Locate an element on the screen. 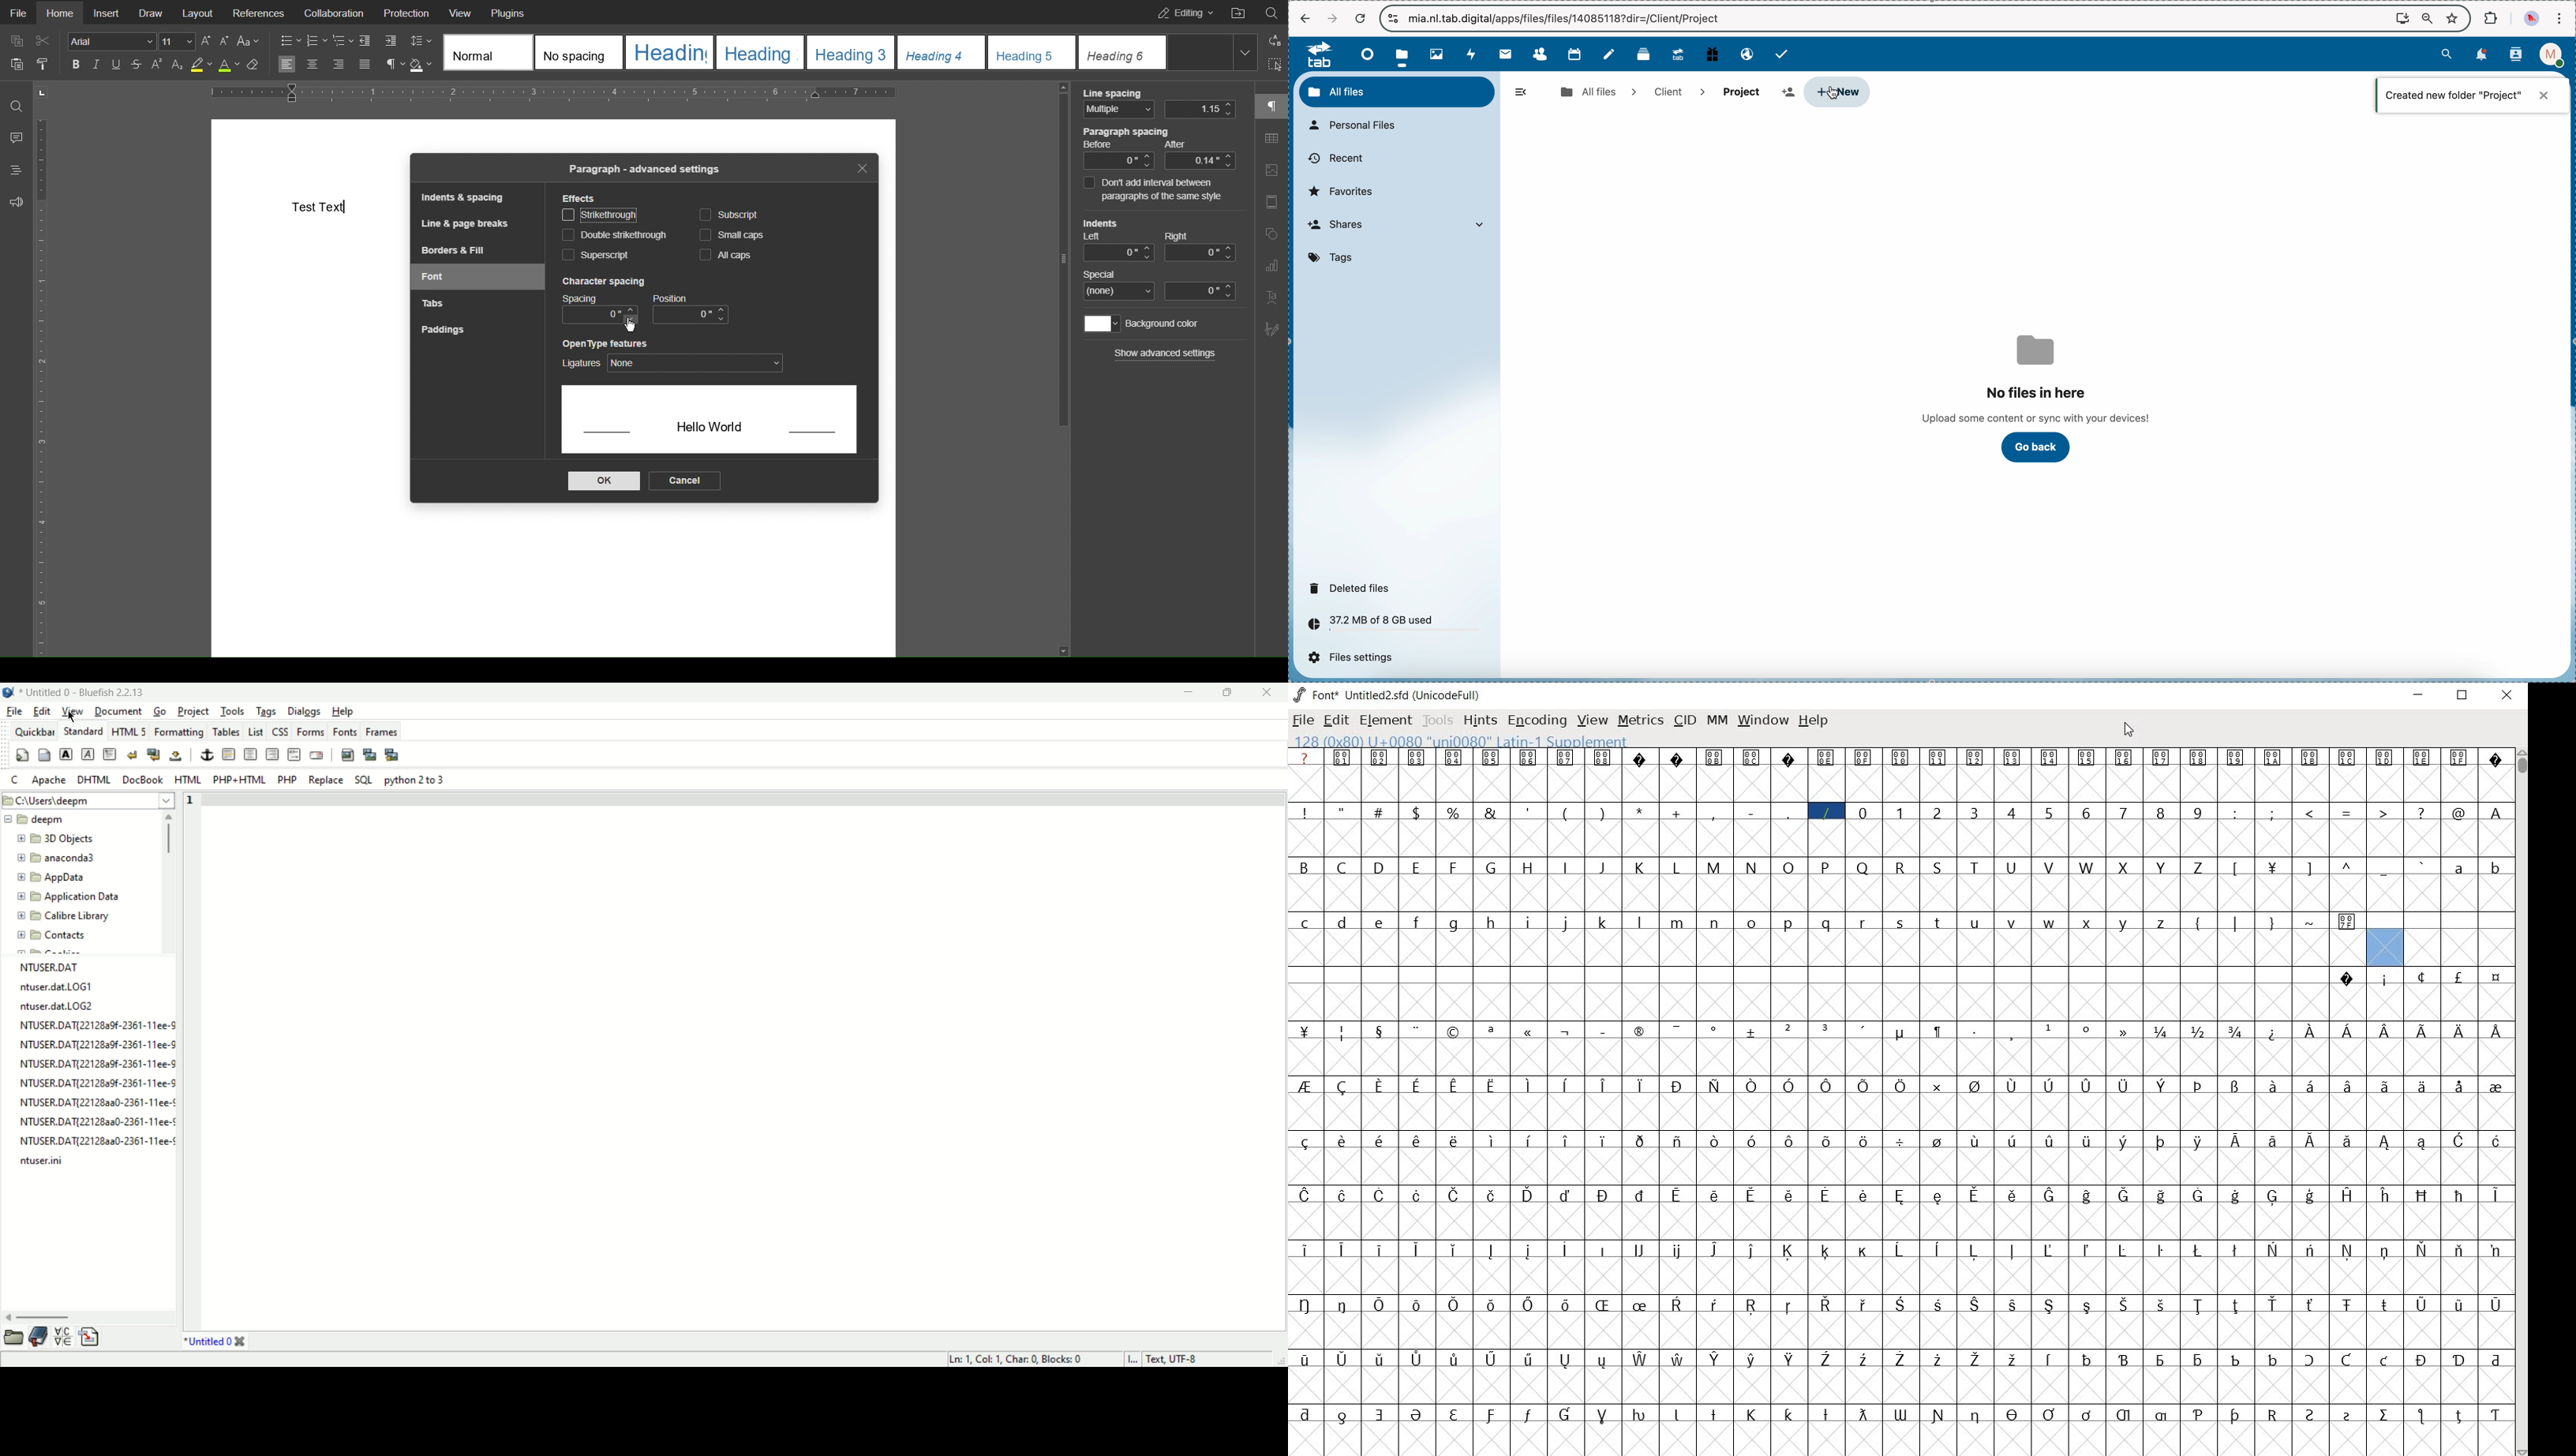 Image resolution: width=2576 pixels, height=1456 pixels. document is located at coordinates (118, 711).